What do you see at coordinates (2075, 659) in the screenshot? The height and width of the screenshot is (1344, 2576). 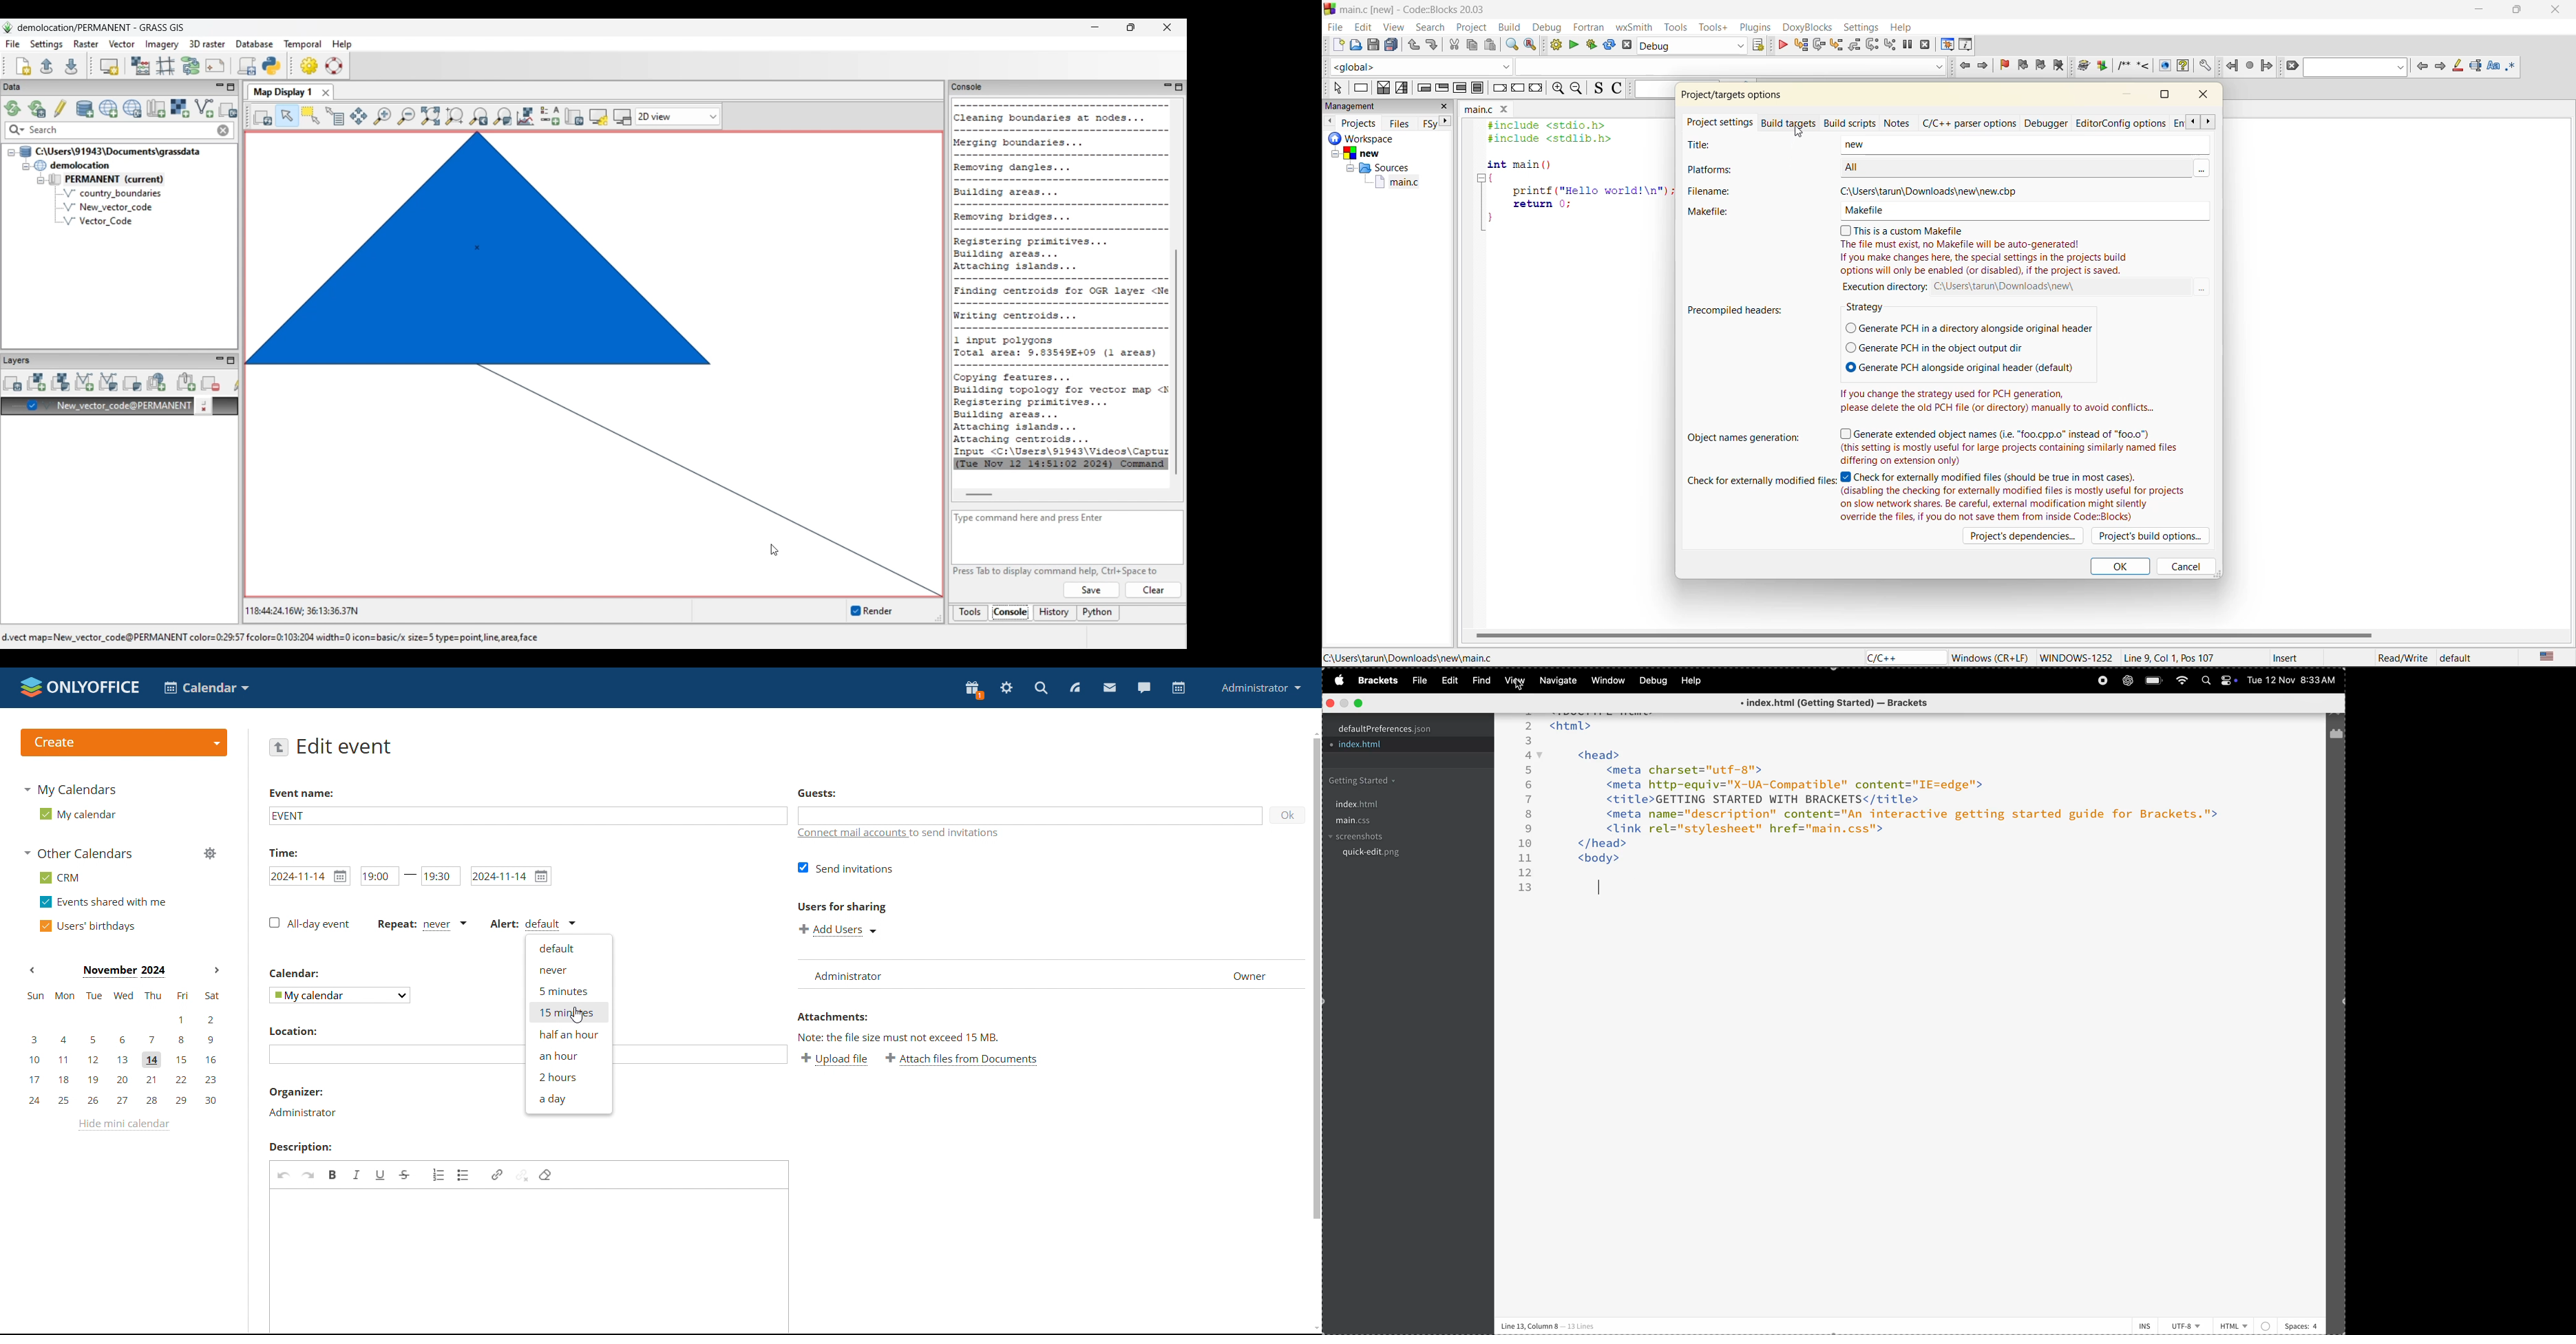 I see `WINDOWS-1252` at bounding box center [2075, 659].